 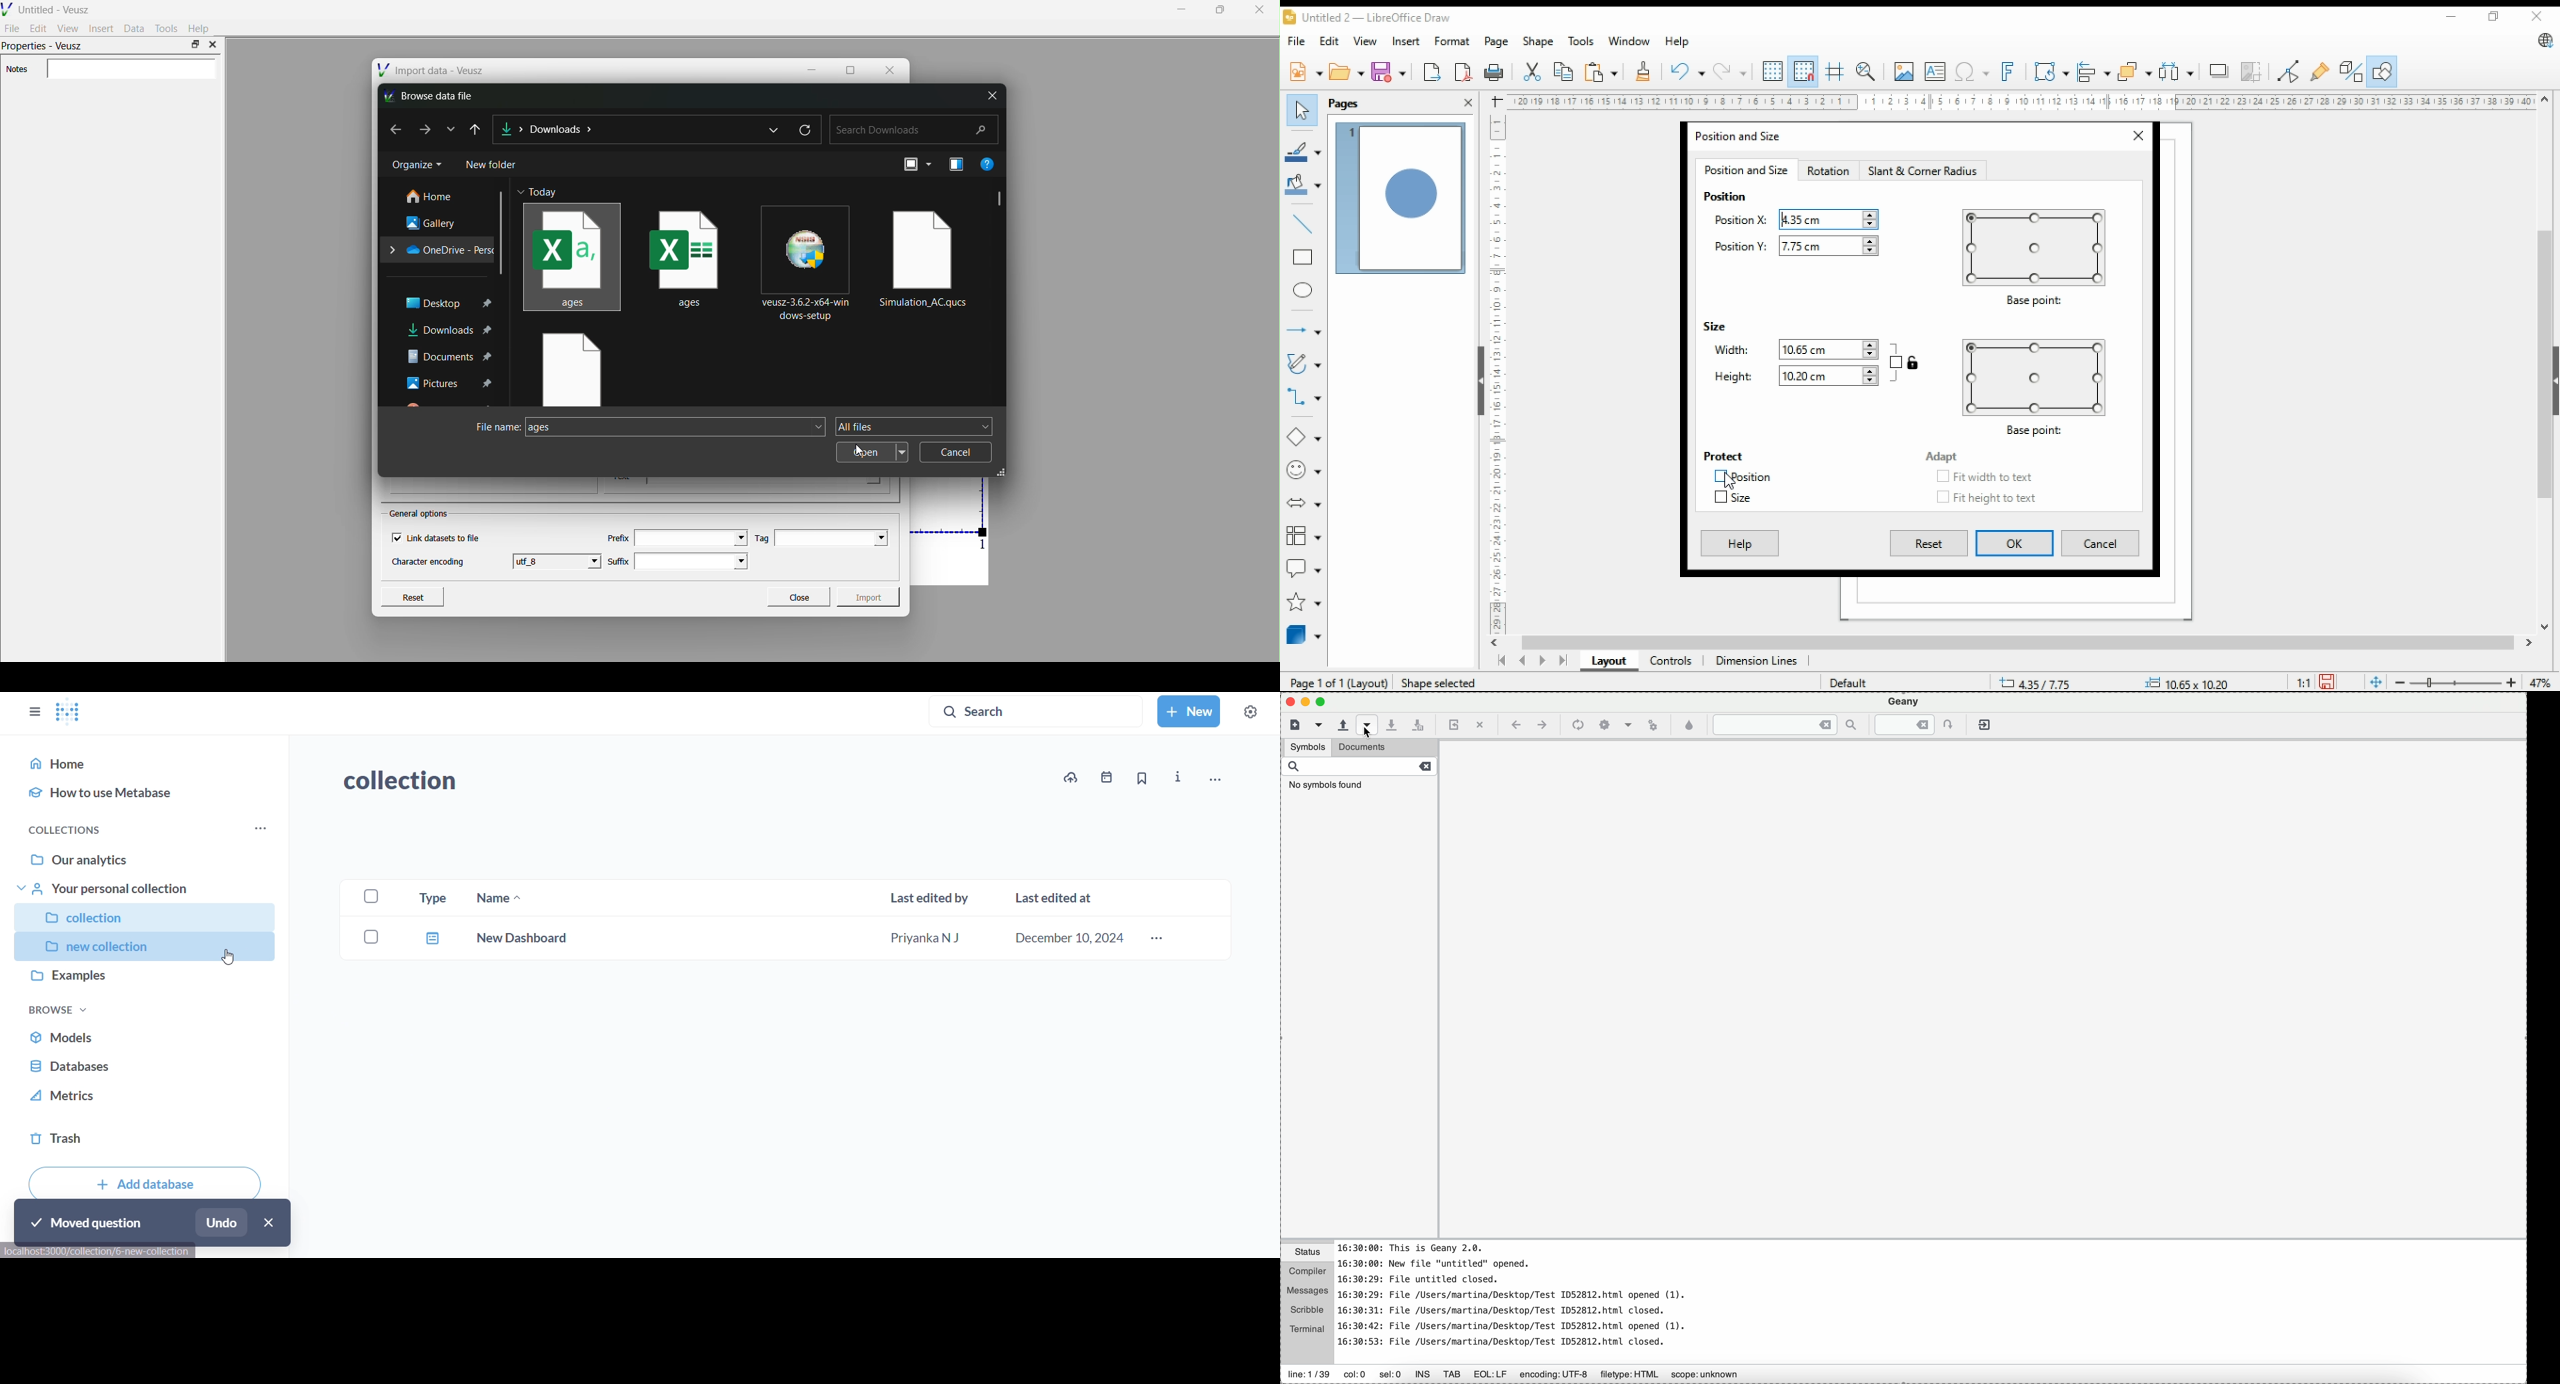 What do you see at coordinates (146, 1180) in the screenshot?
I see `add database` at bounding box center [146, 1180].